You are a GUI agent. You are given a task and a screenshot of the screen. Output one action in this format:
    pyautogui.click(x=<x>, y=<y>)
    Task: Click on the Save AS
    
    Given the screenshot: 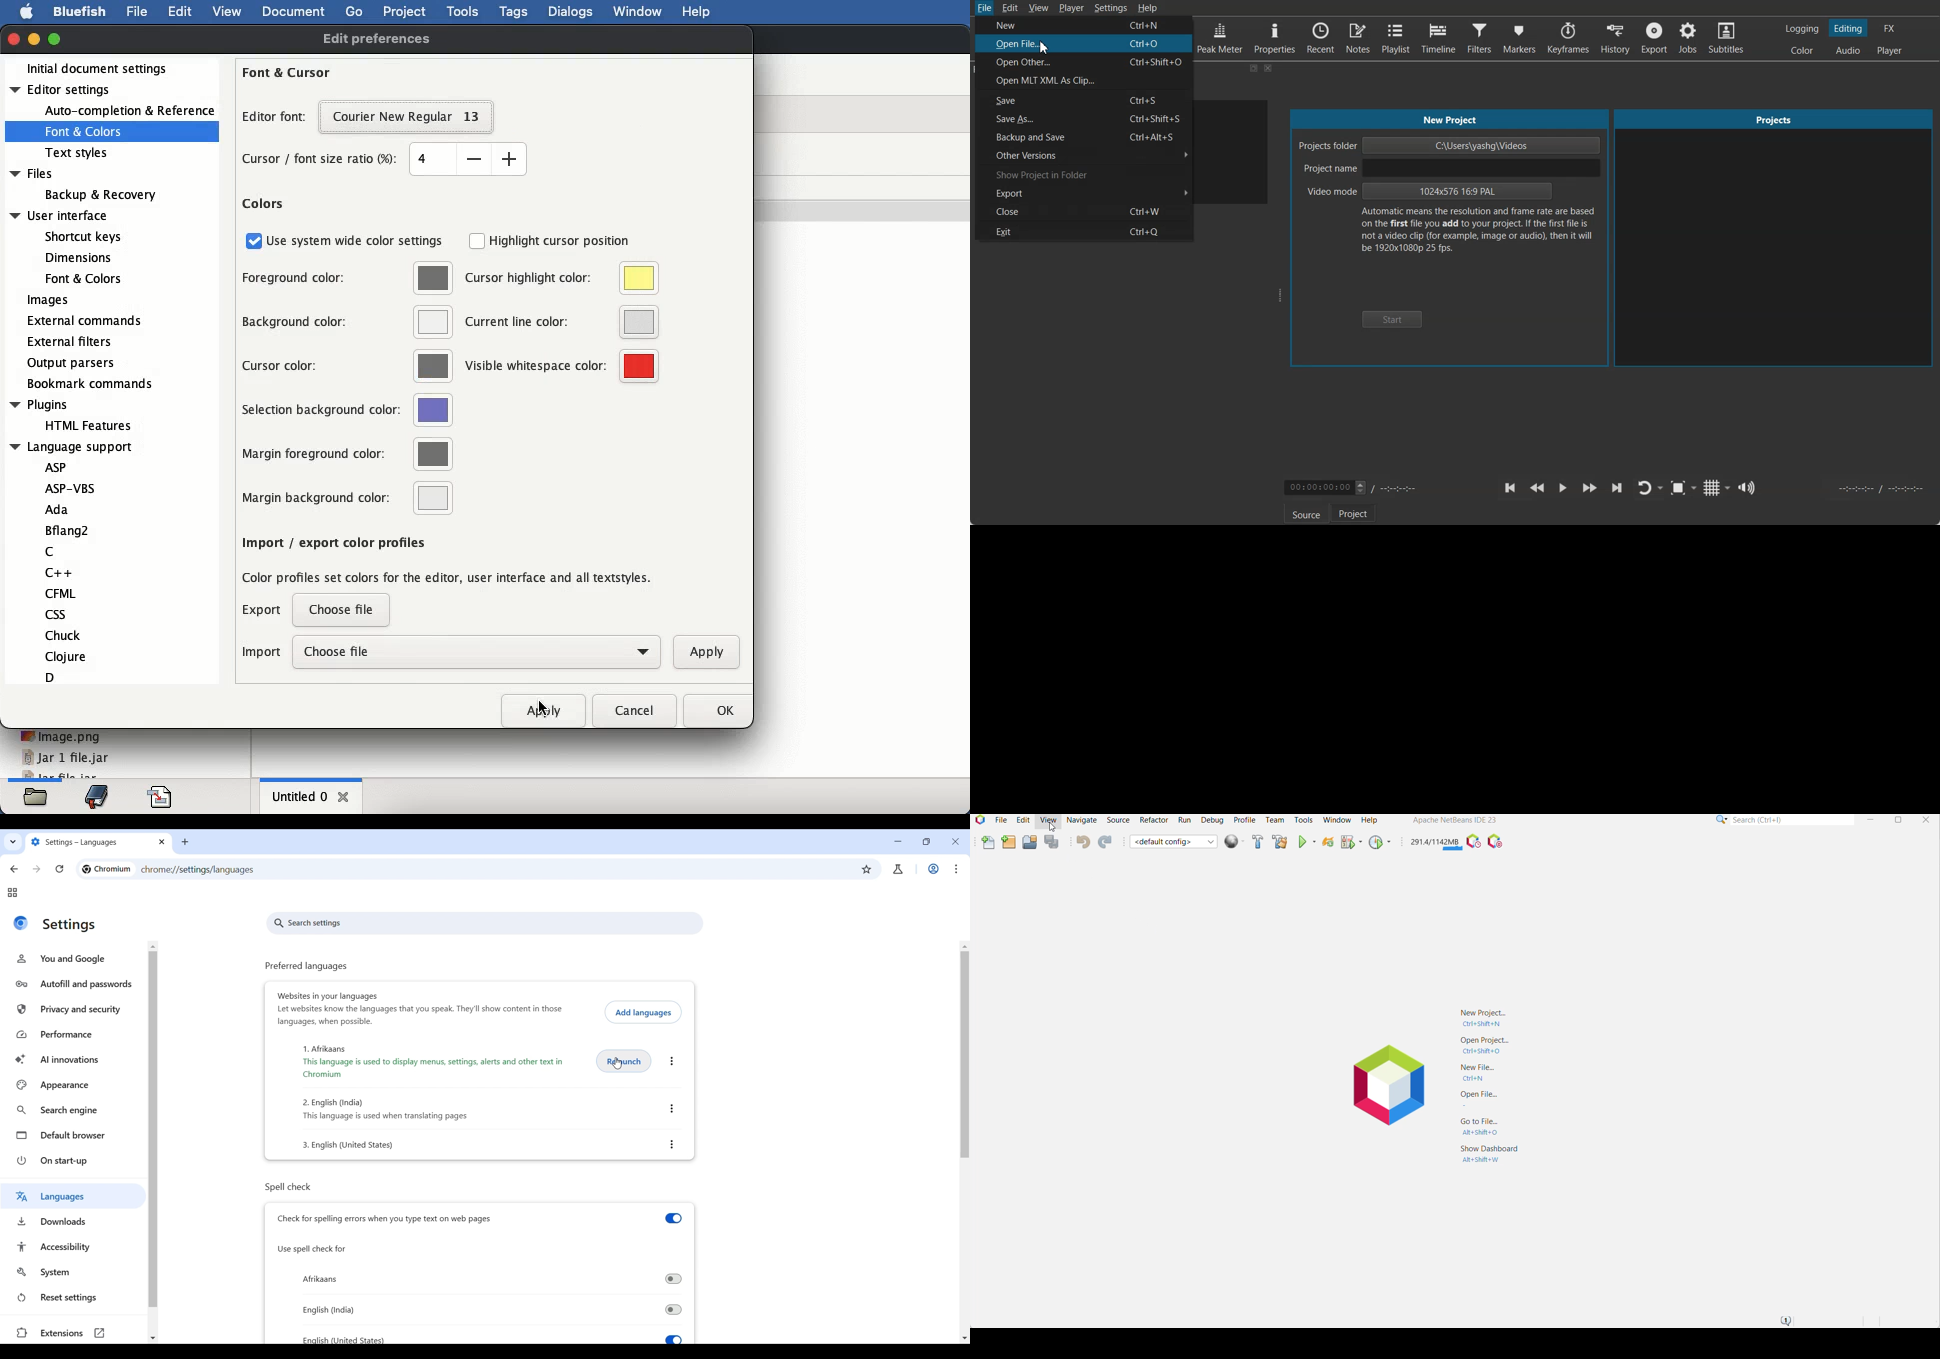 What is the action you would take?
    pyautogui.click(x=1085, y=118)
    